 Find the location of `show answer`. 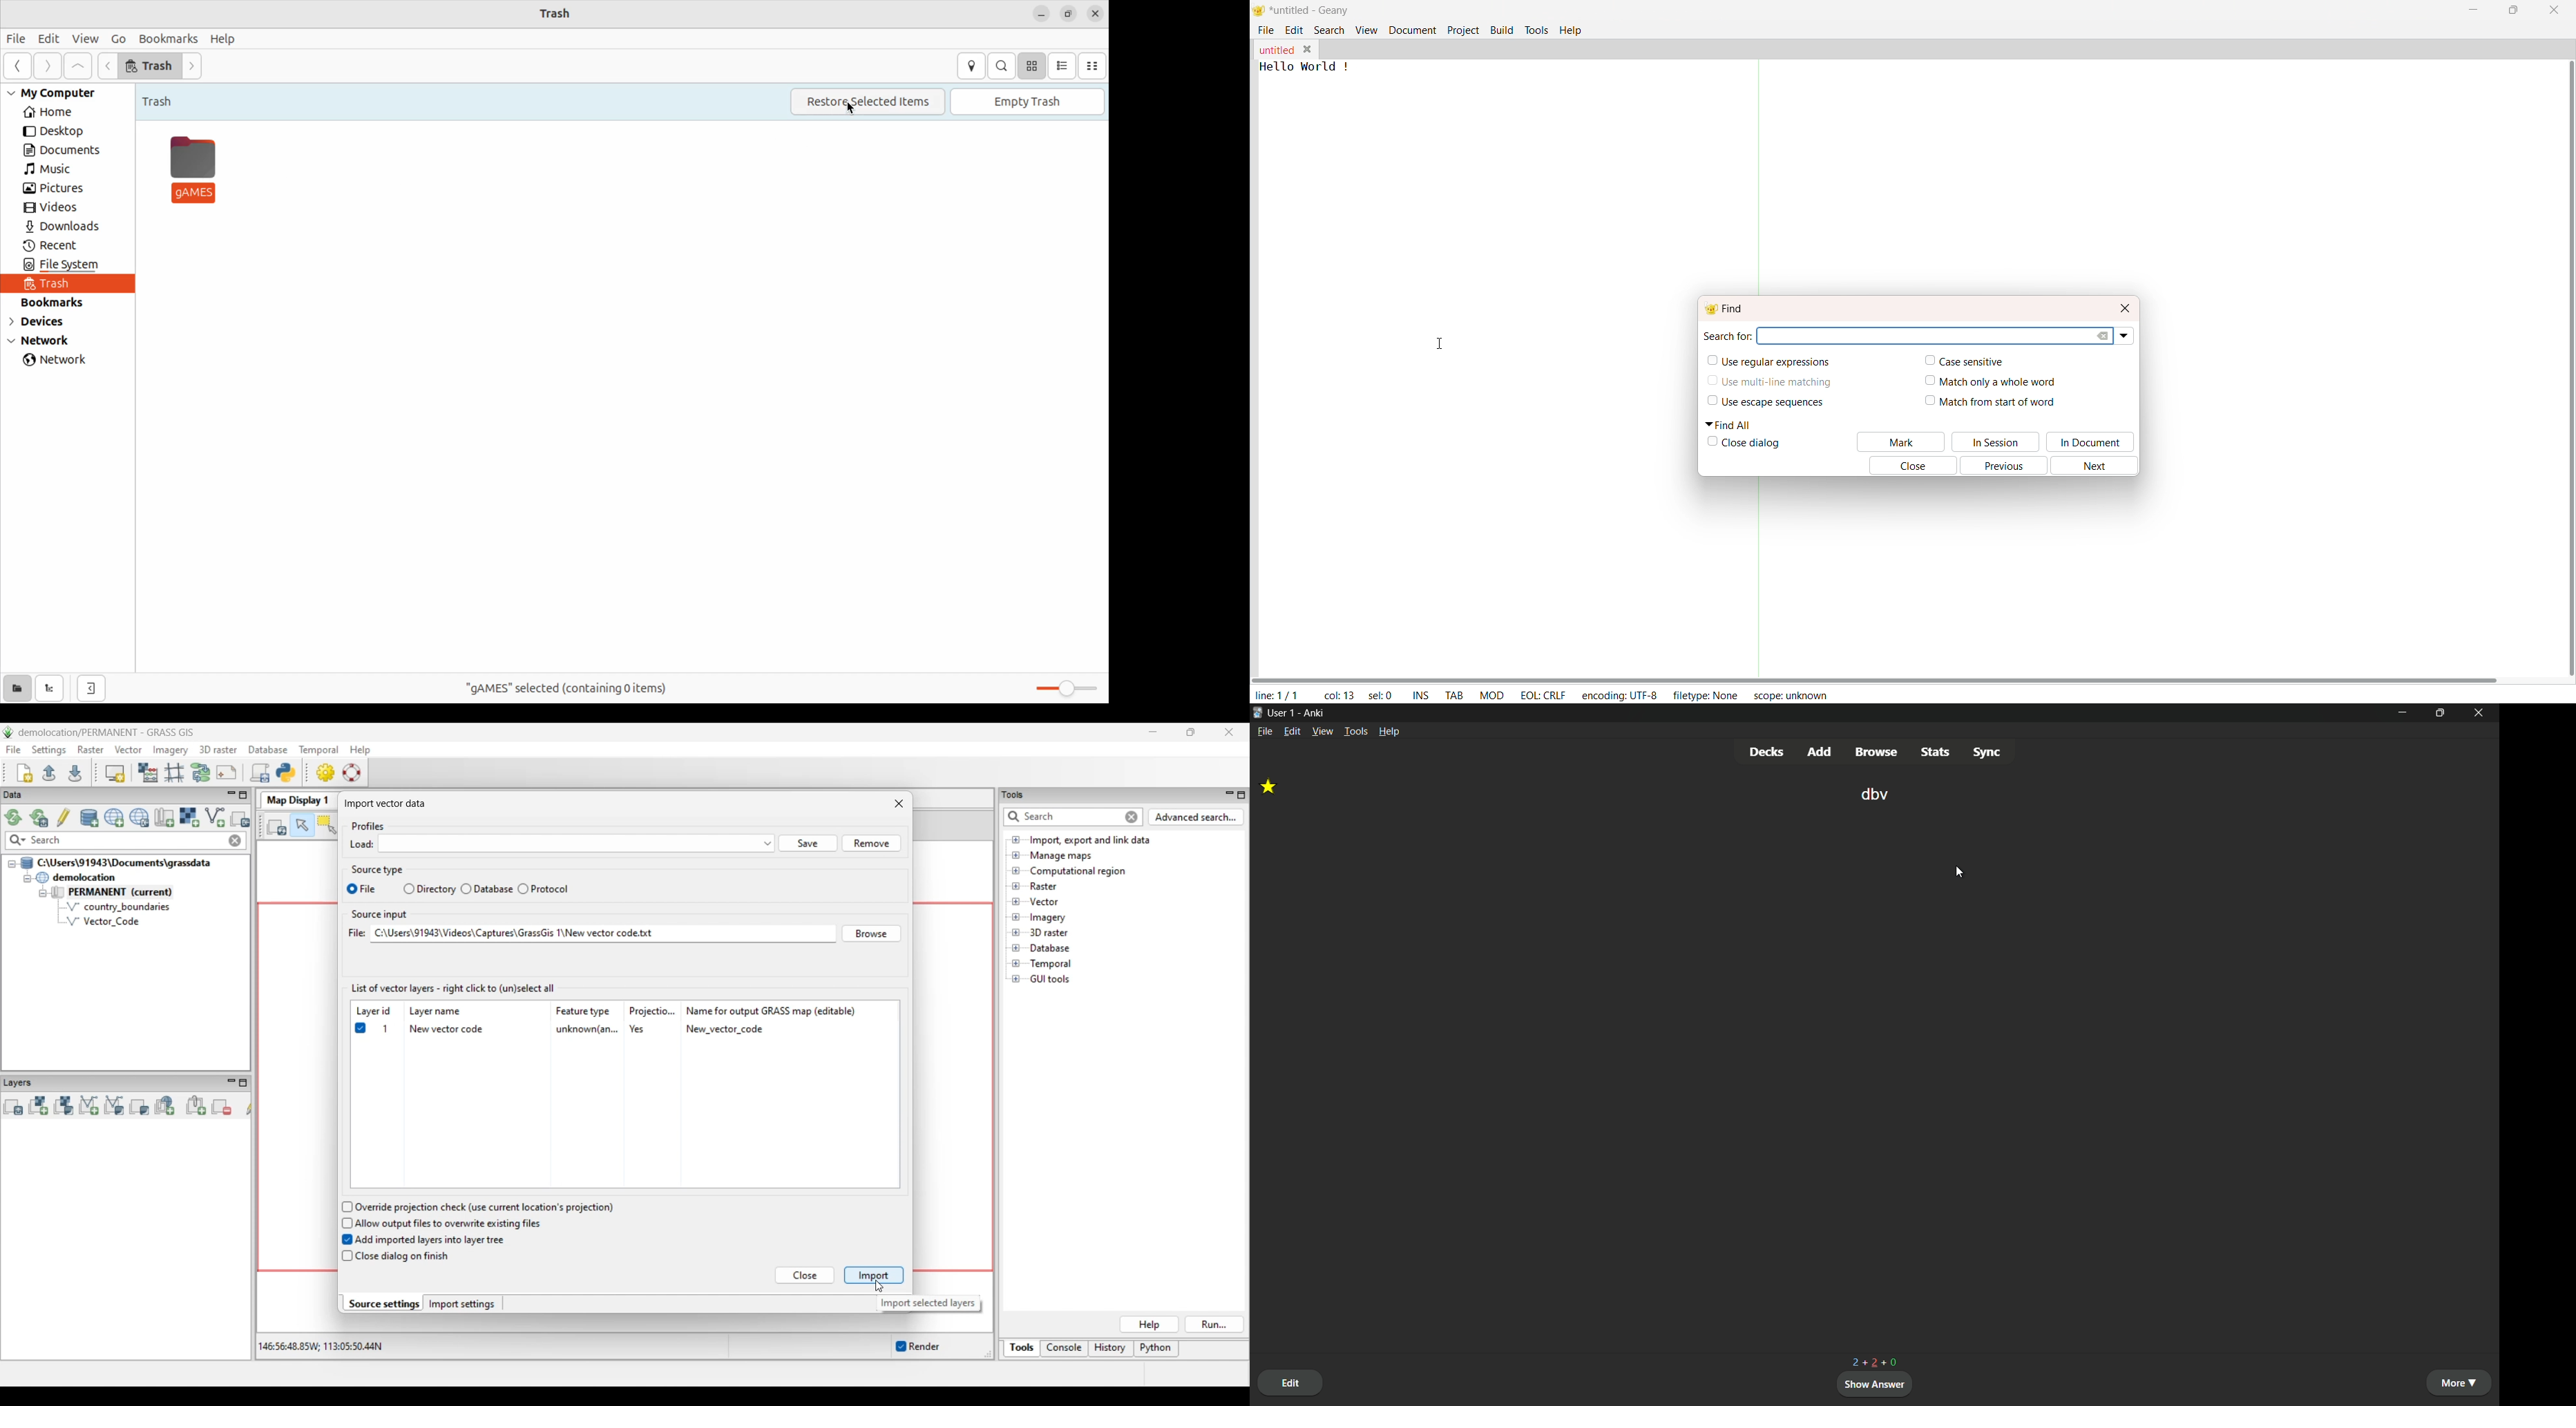

show answer is located at coordinates (1876, 1384).